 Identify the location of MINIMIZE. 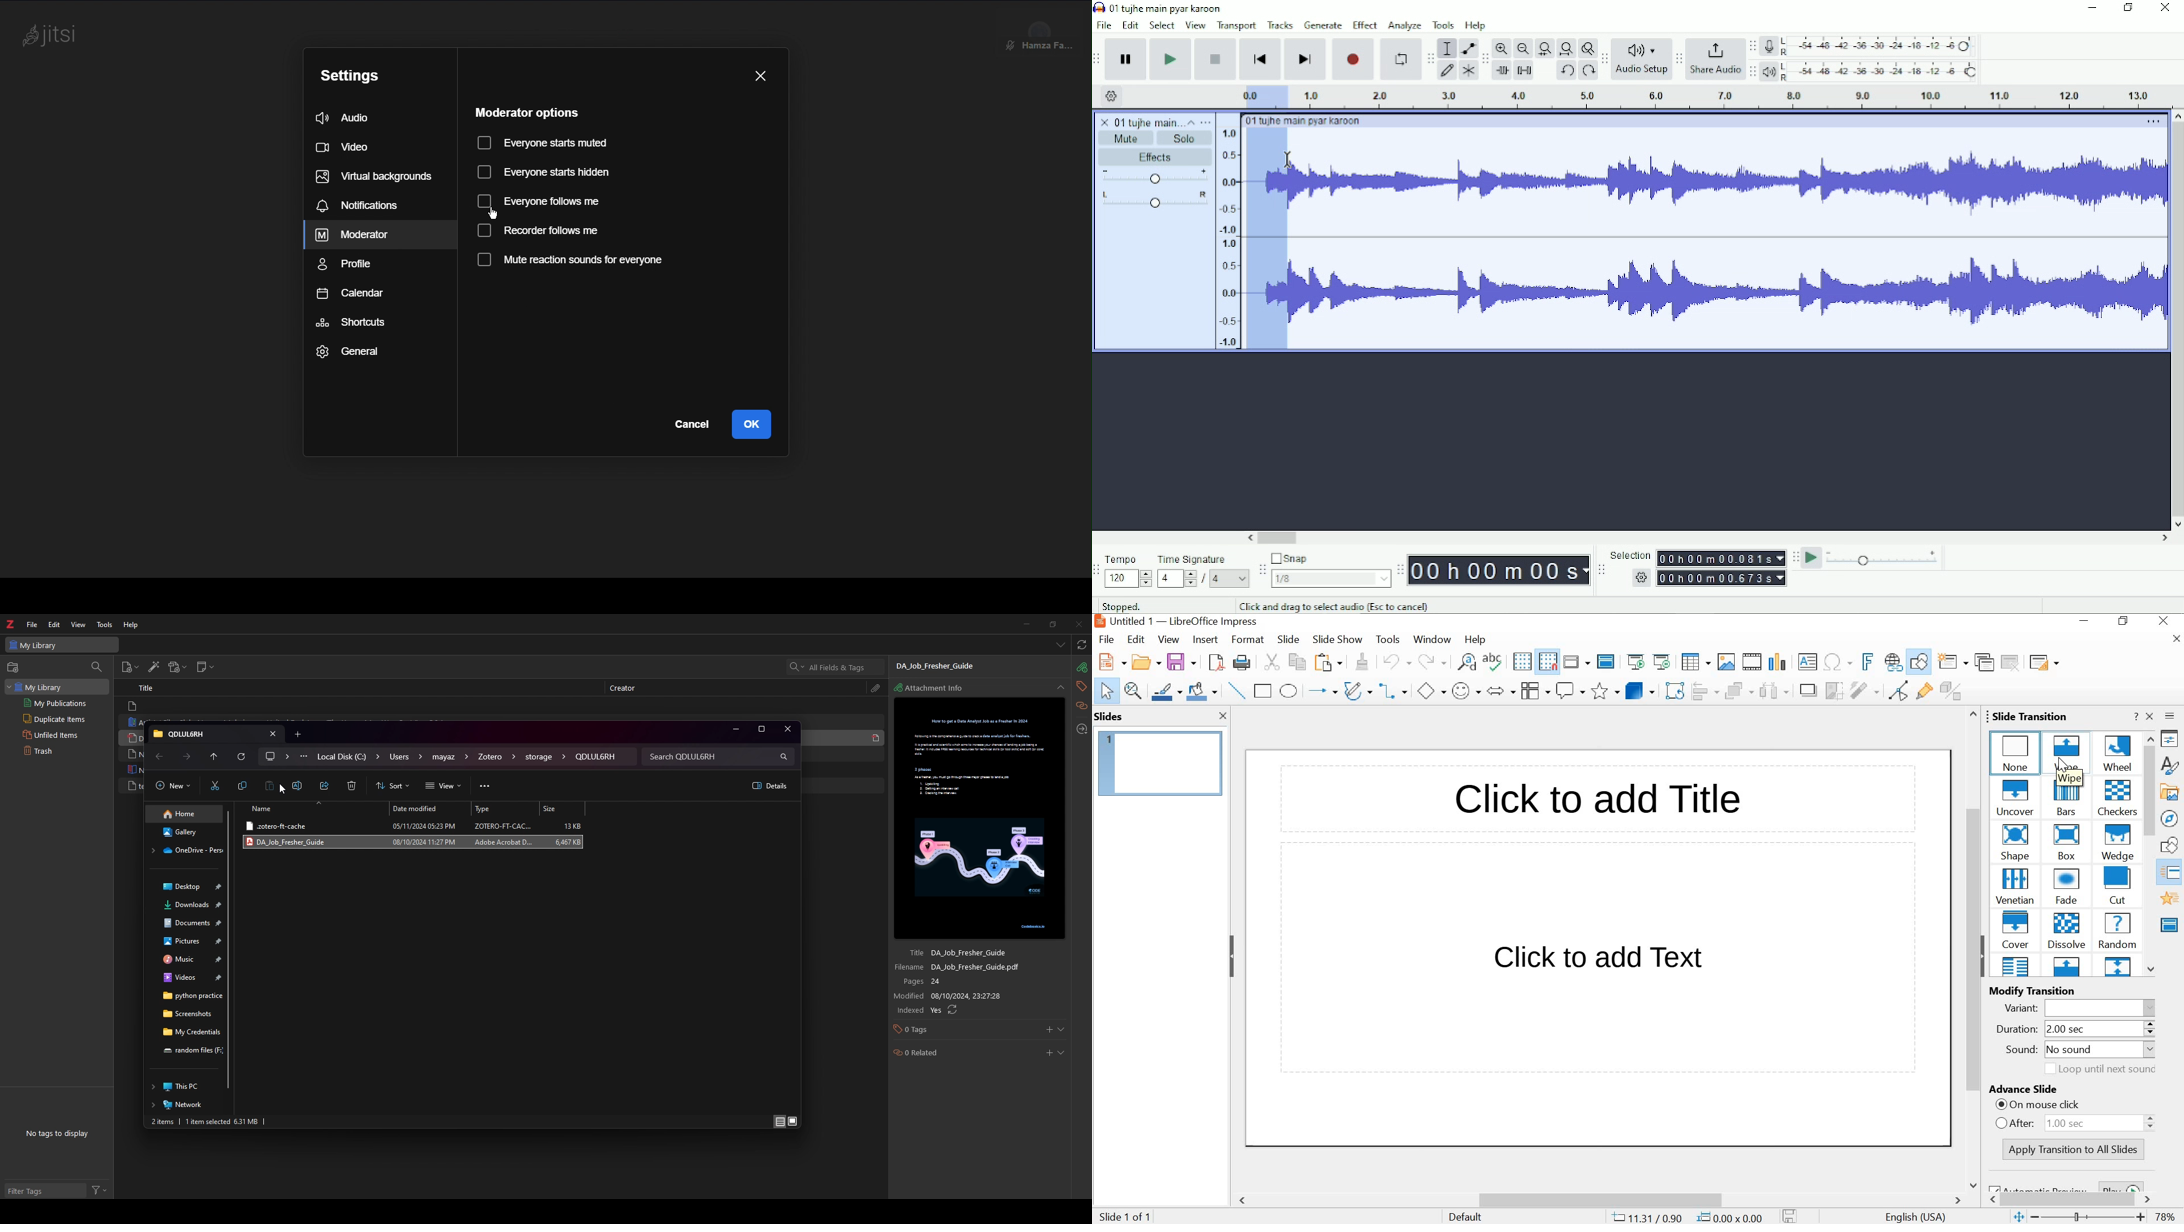
(2086, 621).